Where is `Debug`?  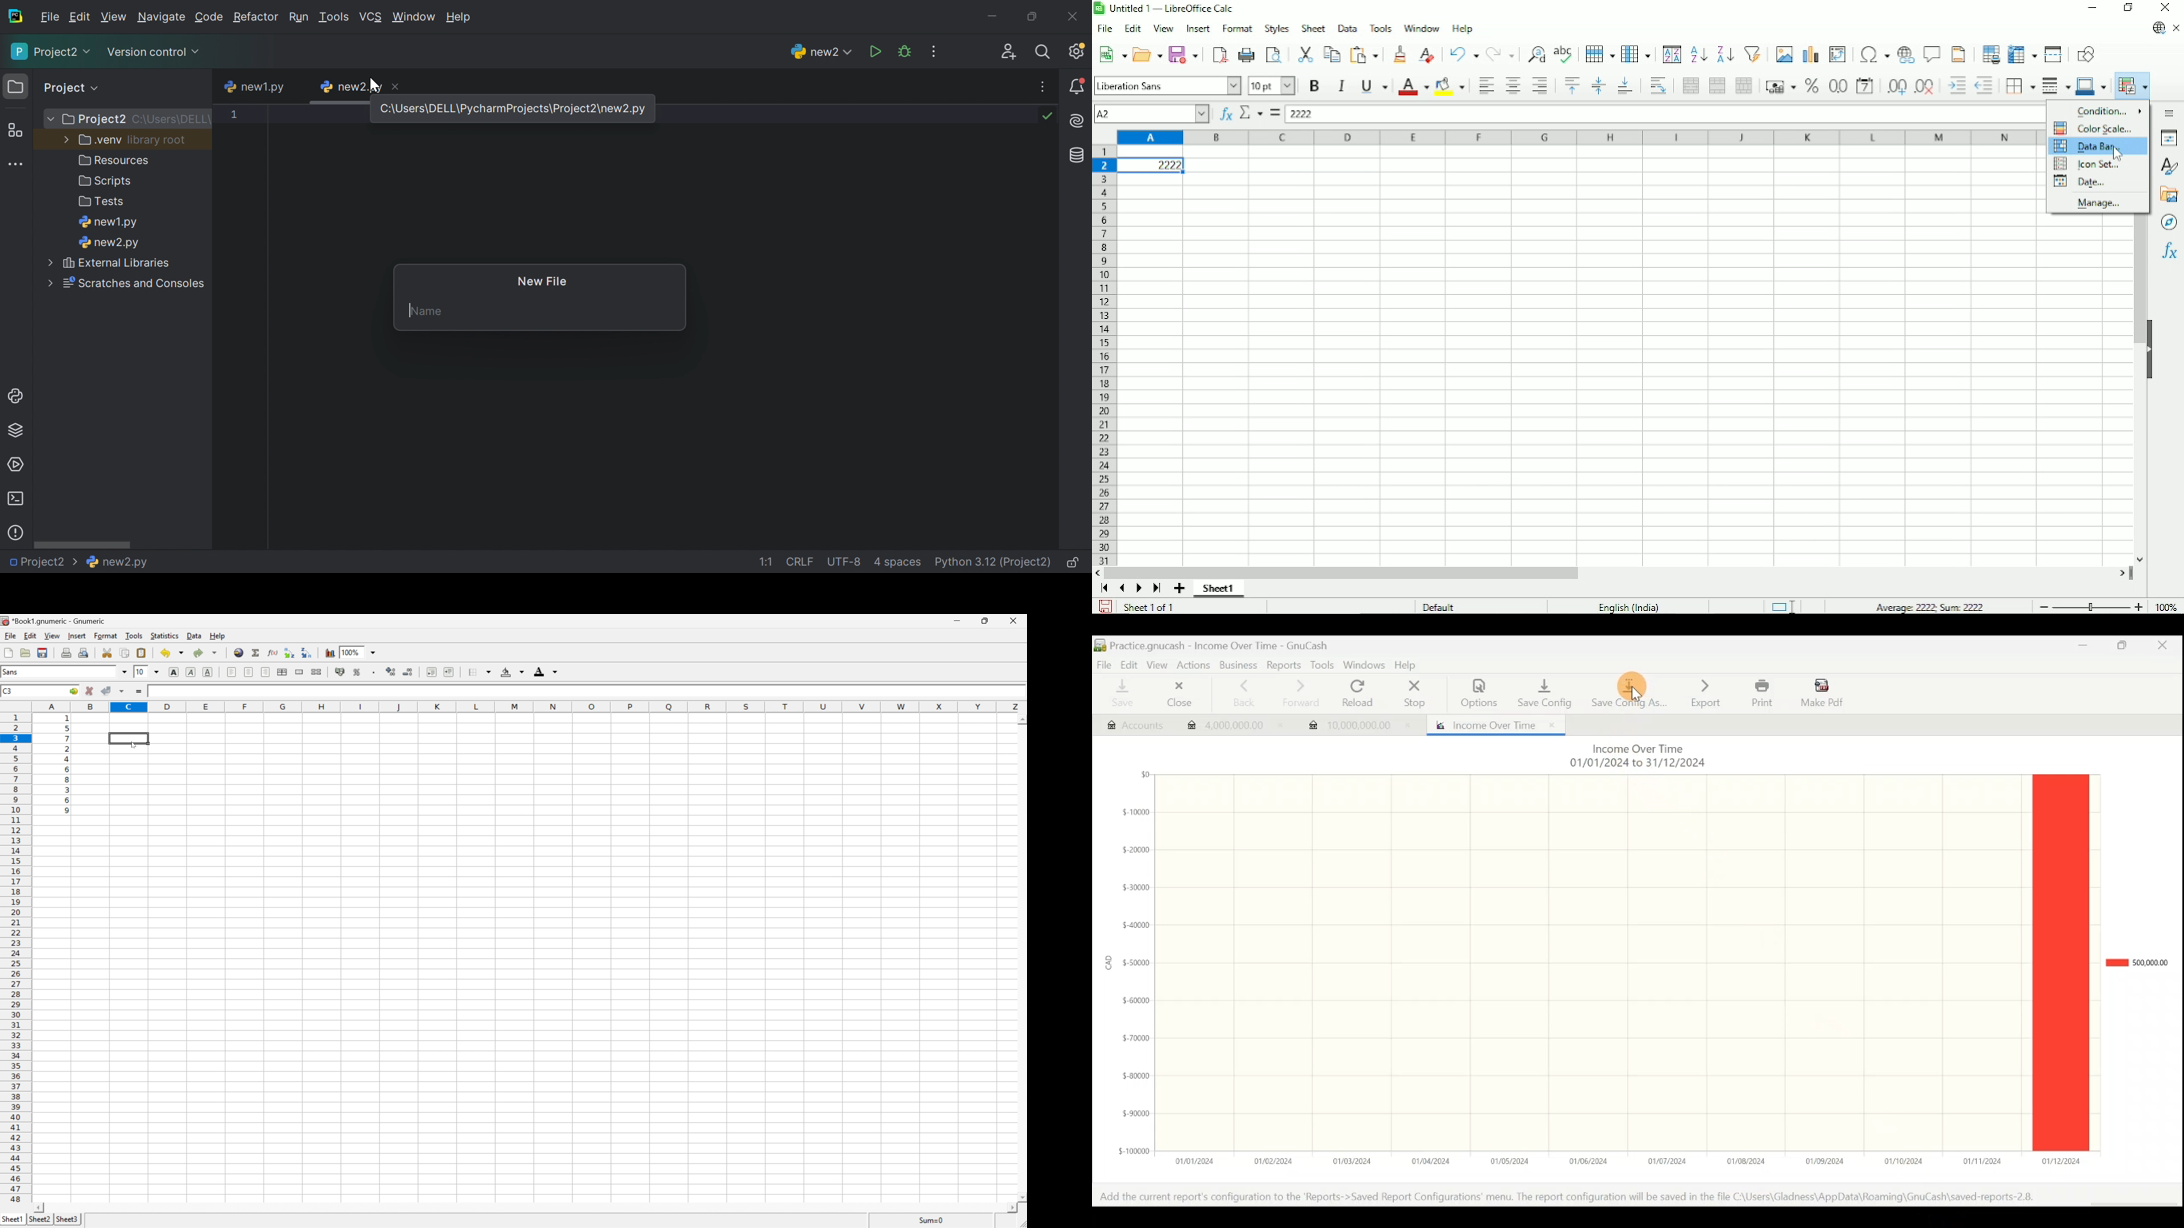 Debug is located at coordinates (904, 51).